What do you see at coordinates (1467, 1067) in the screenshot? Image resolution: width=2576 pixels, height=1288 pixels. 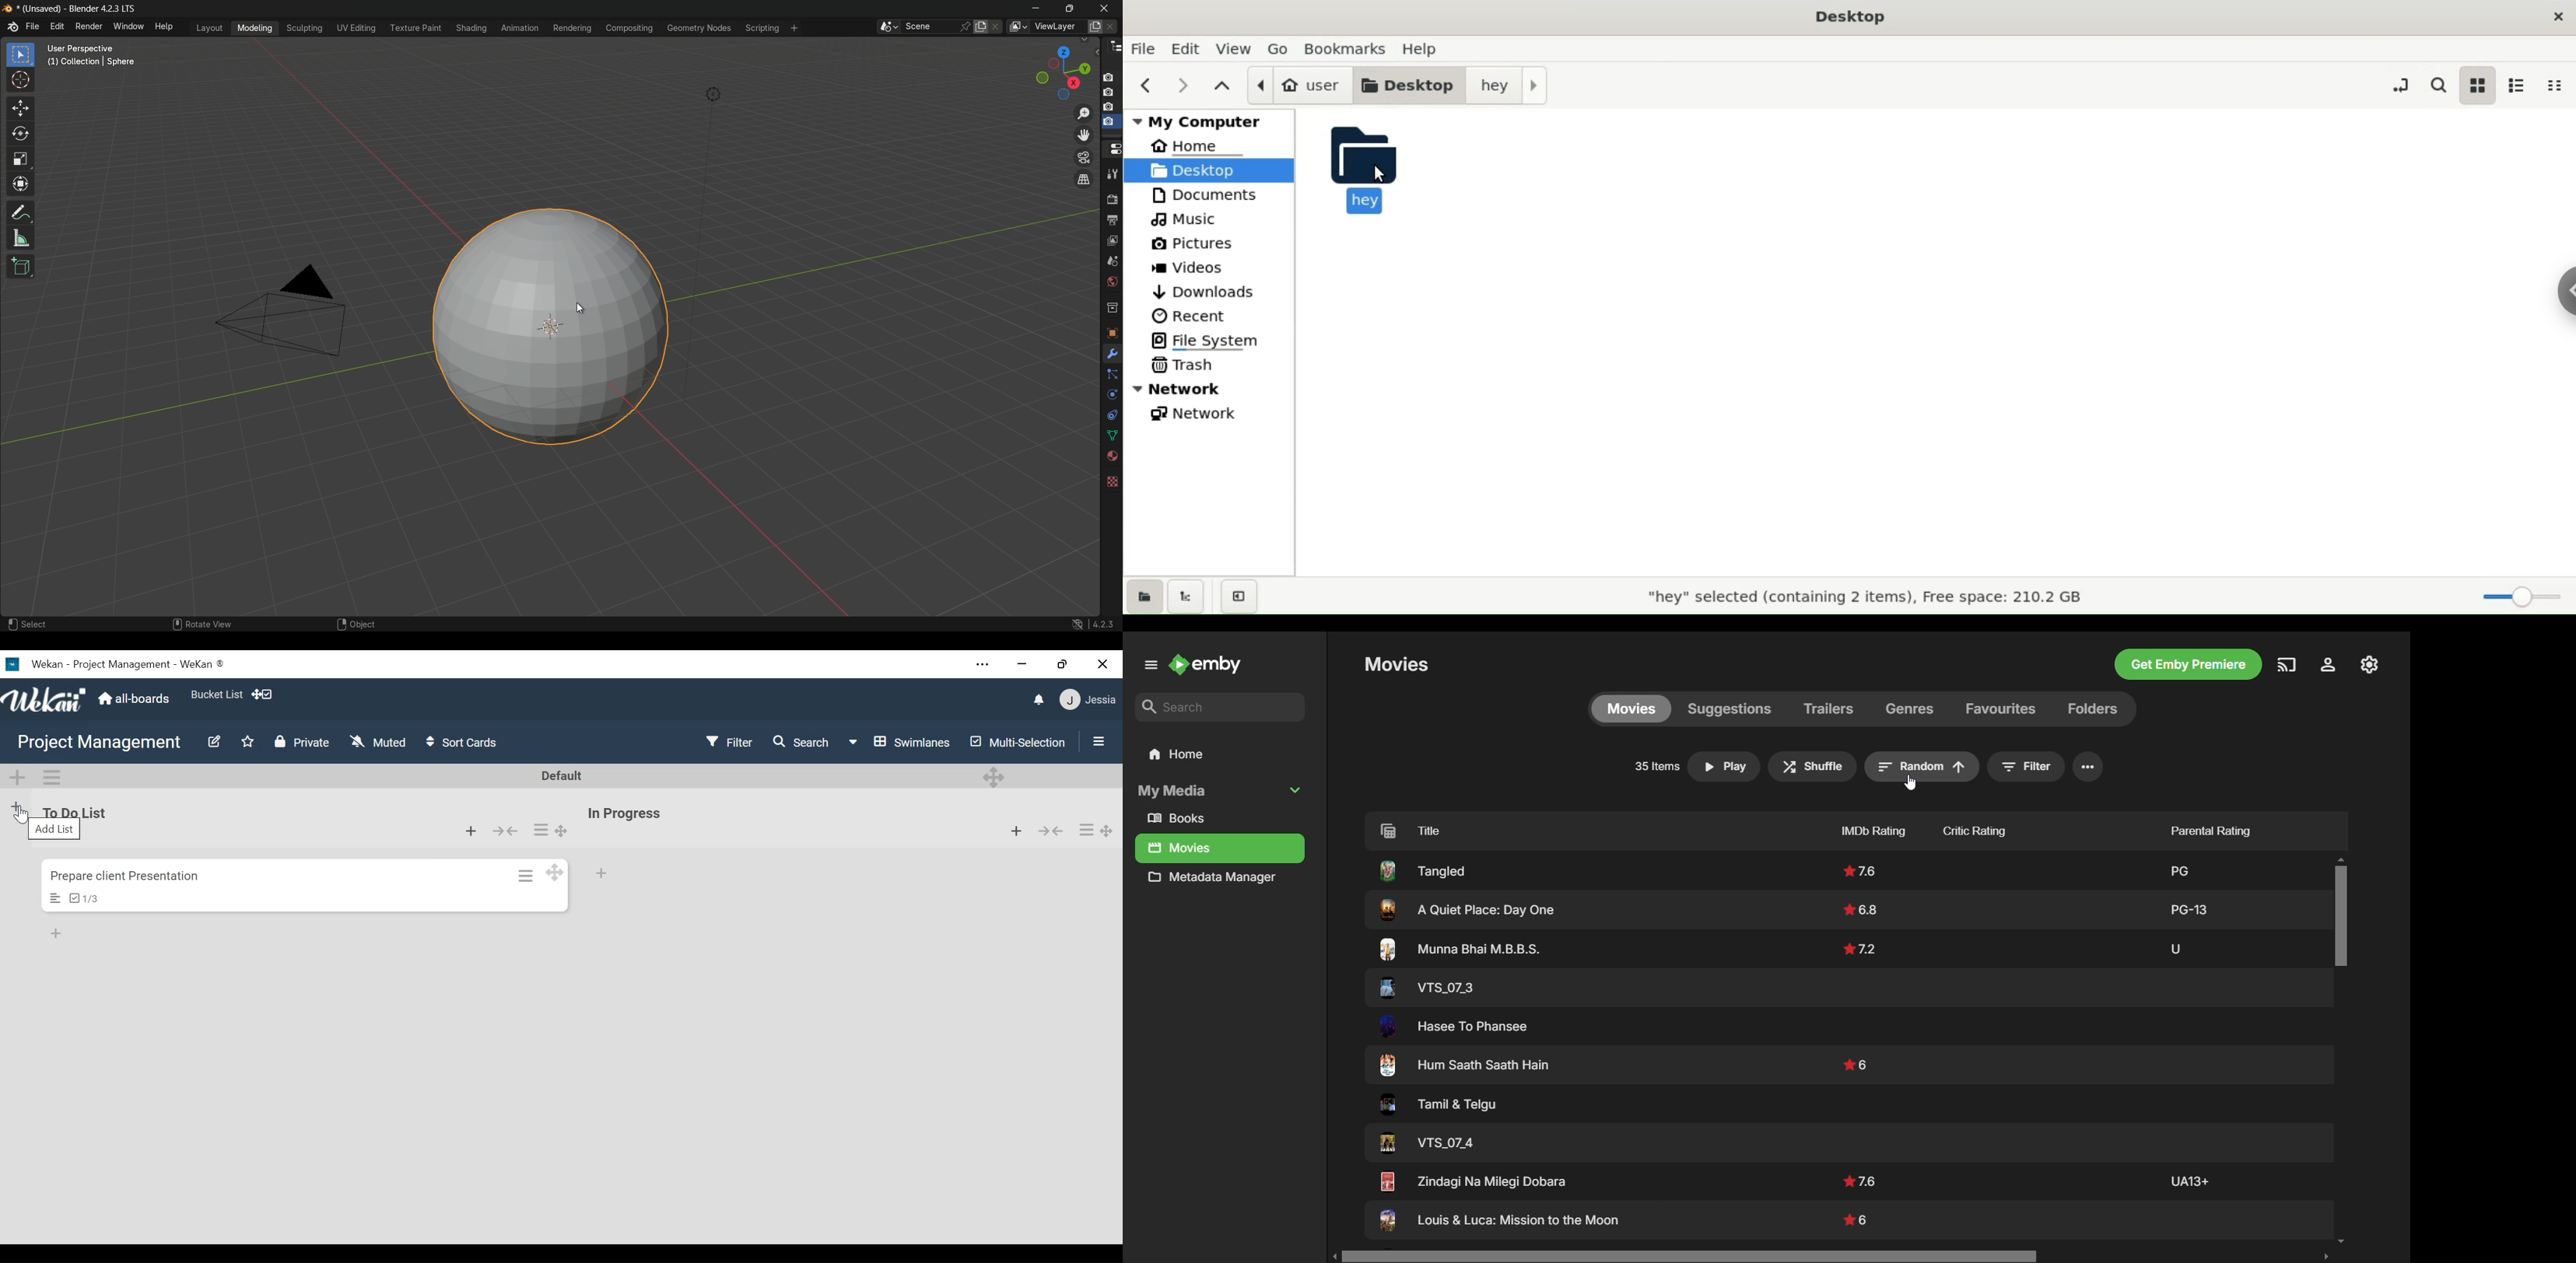 I see `` at bounding box center [1467, 1067].